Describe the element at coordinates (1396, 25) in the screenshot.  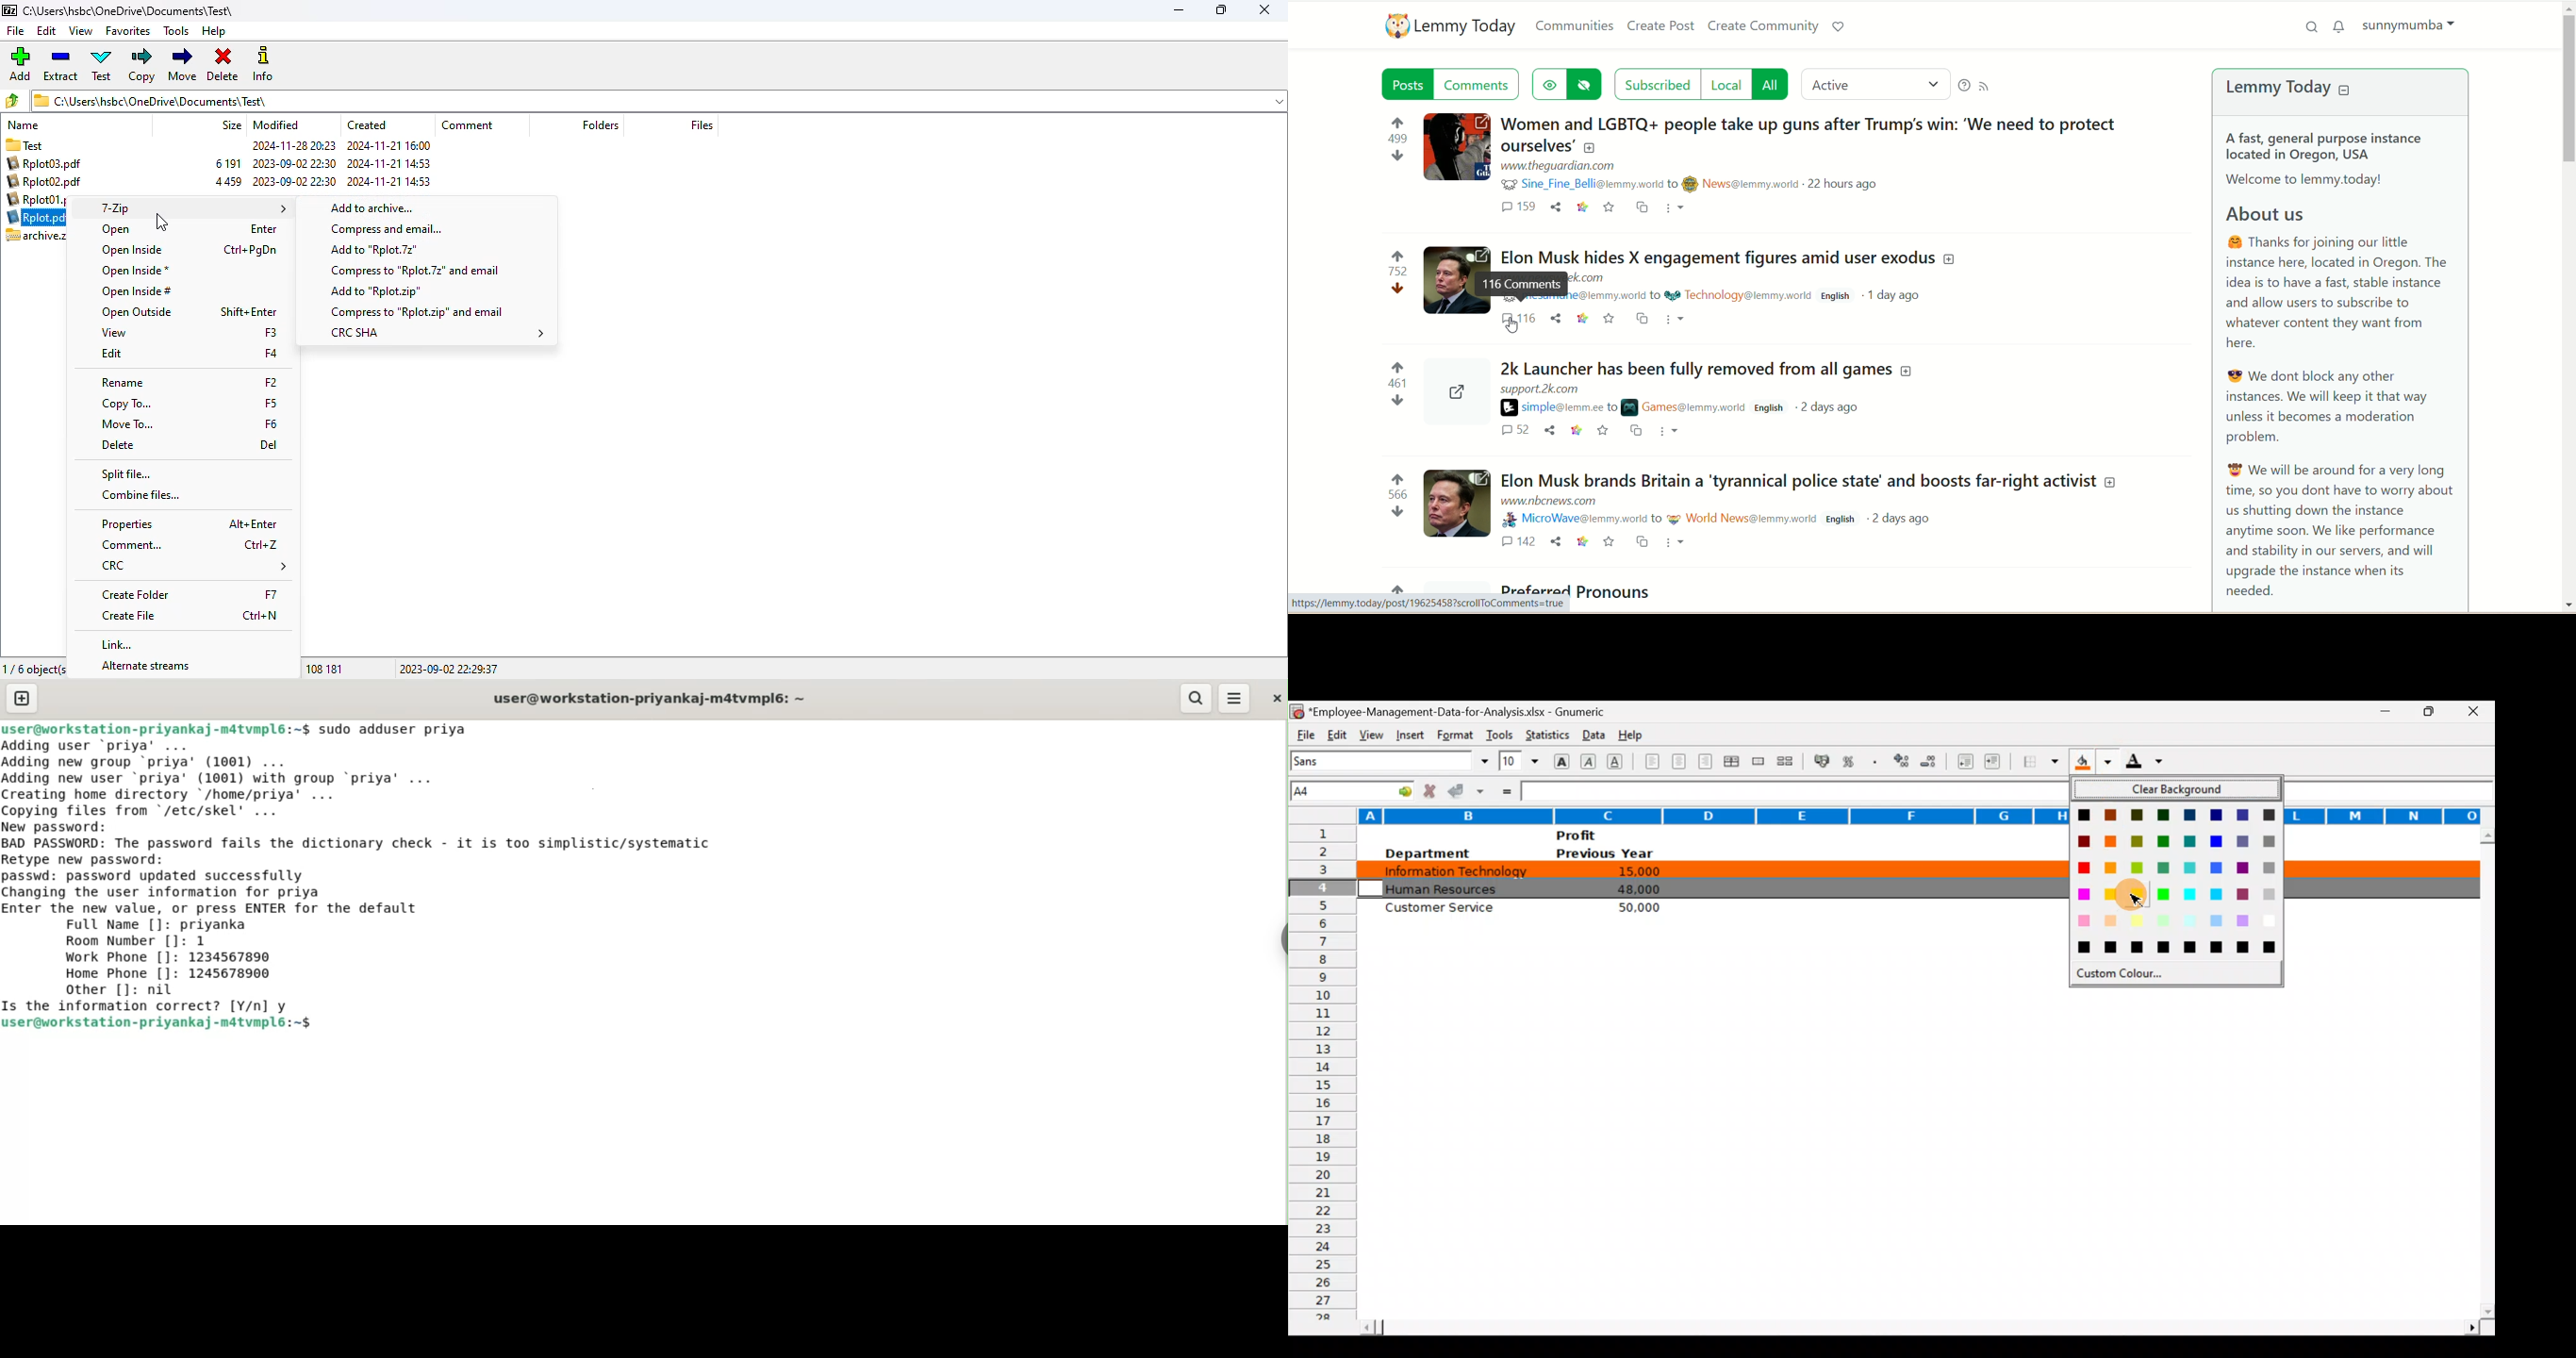
I see `logo` at that location.